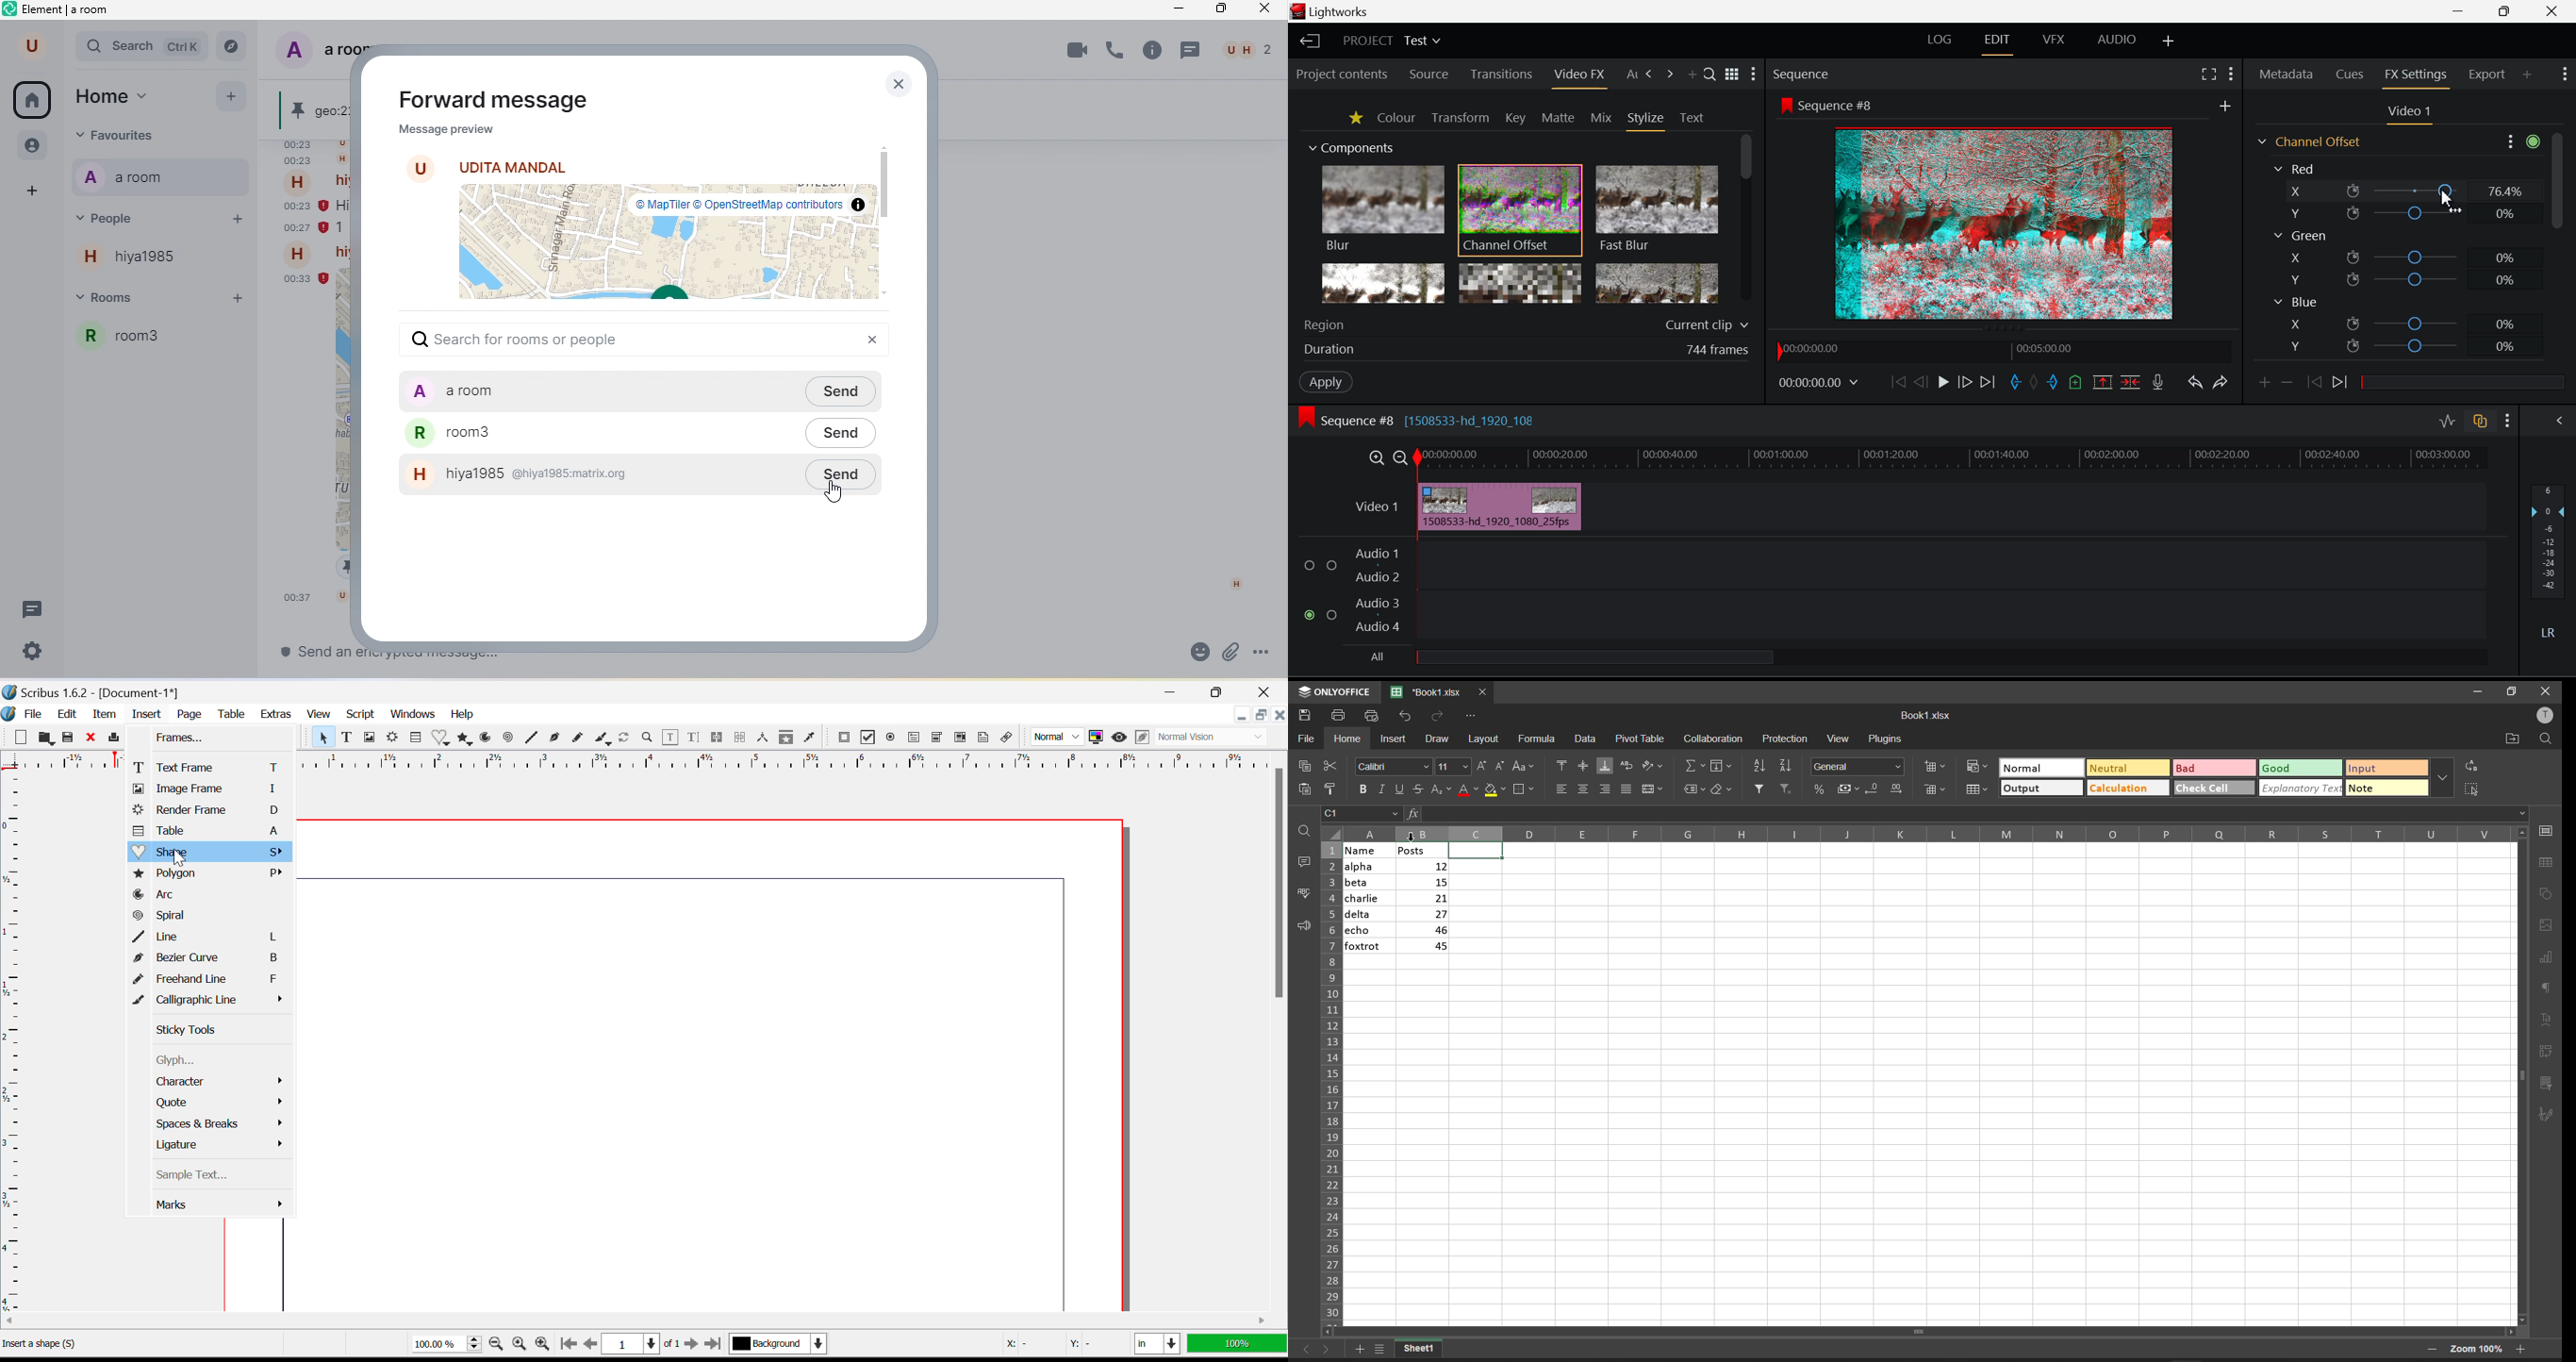 The width and height of the screenshot is (2576, 1372). Describe the element at coordinates (1280, 717) in the screenshot. I see `Close` at that location.